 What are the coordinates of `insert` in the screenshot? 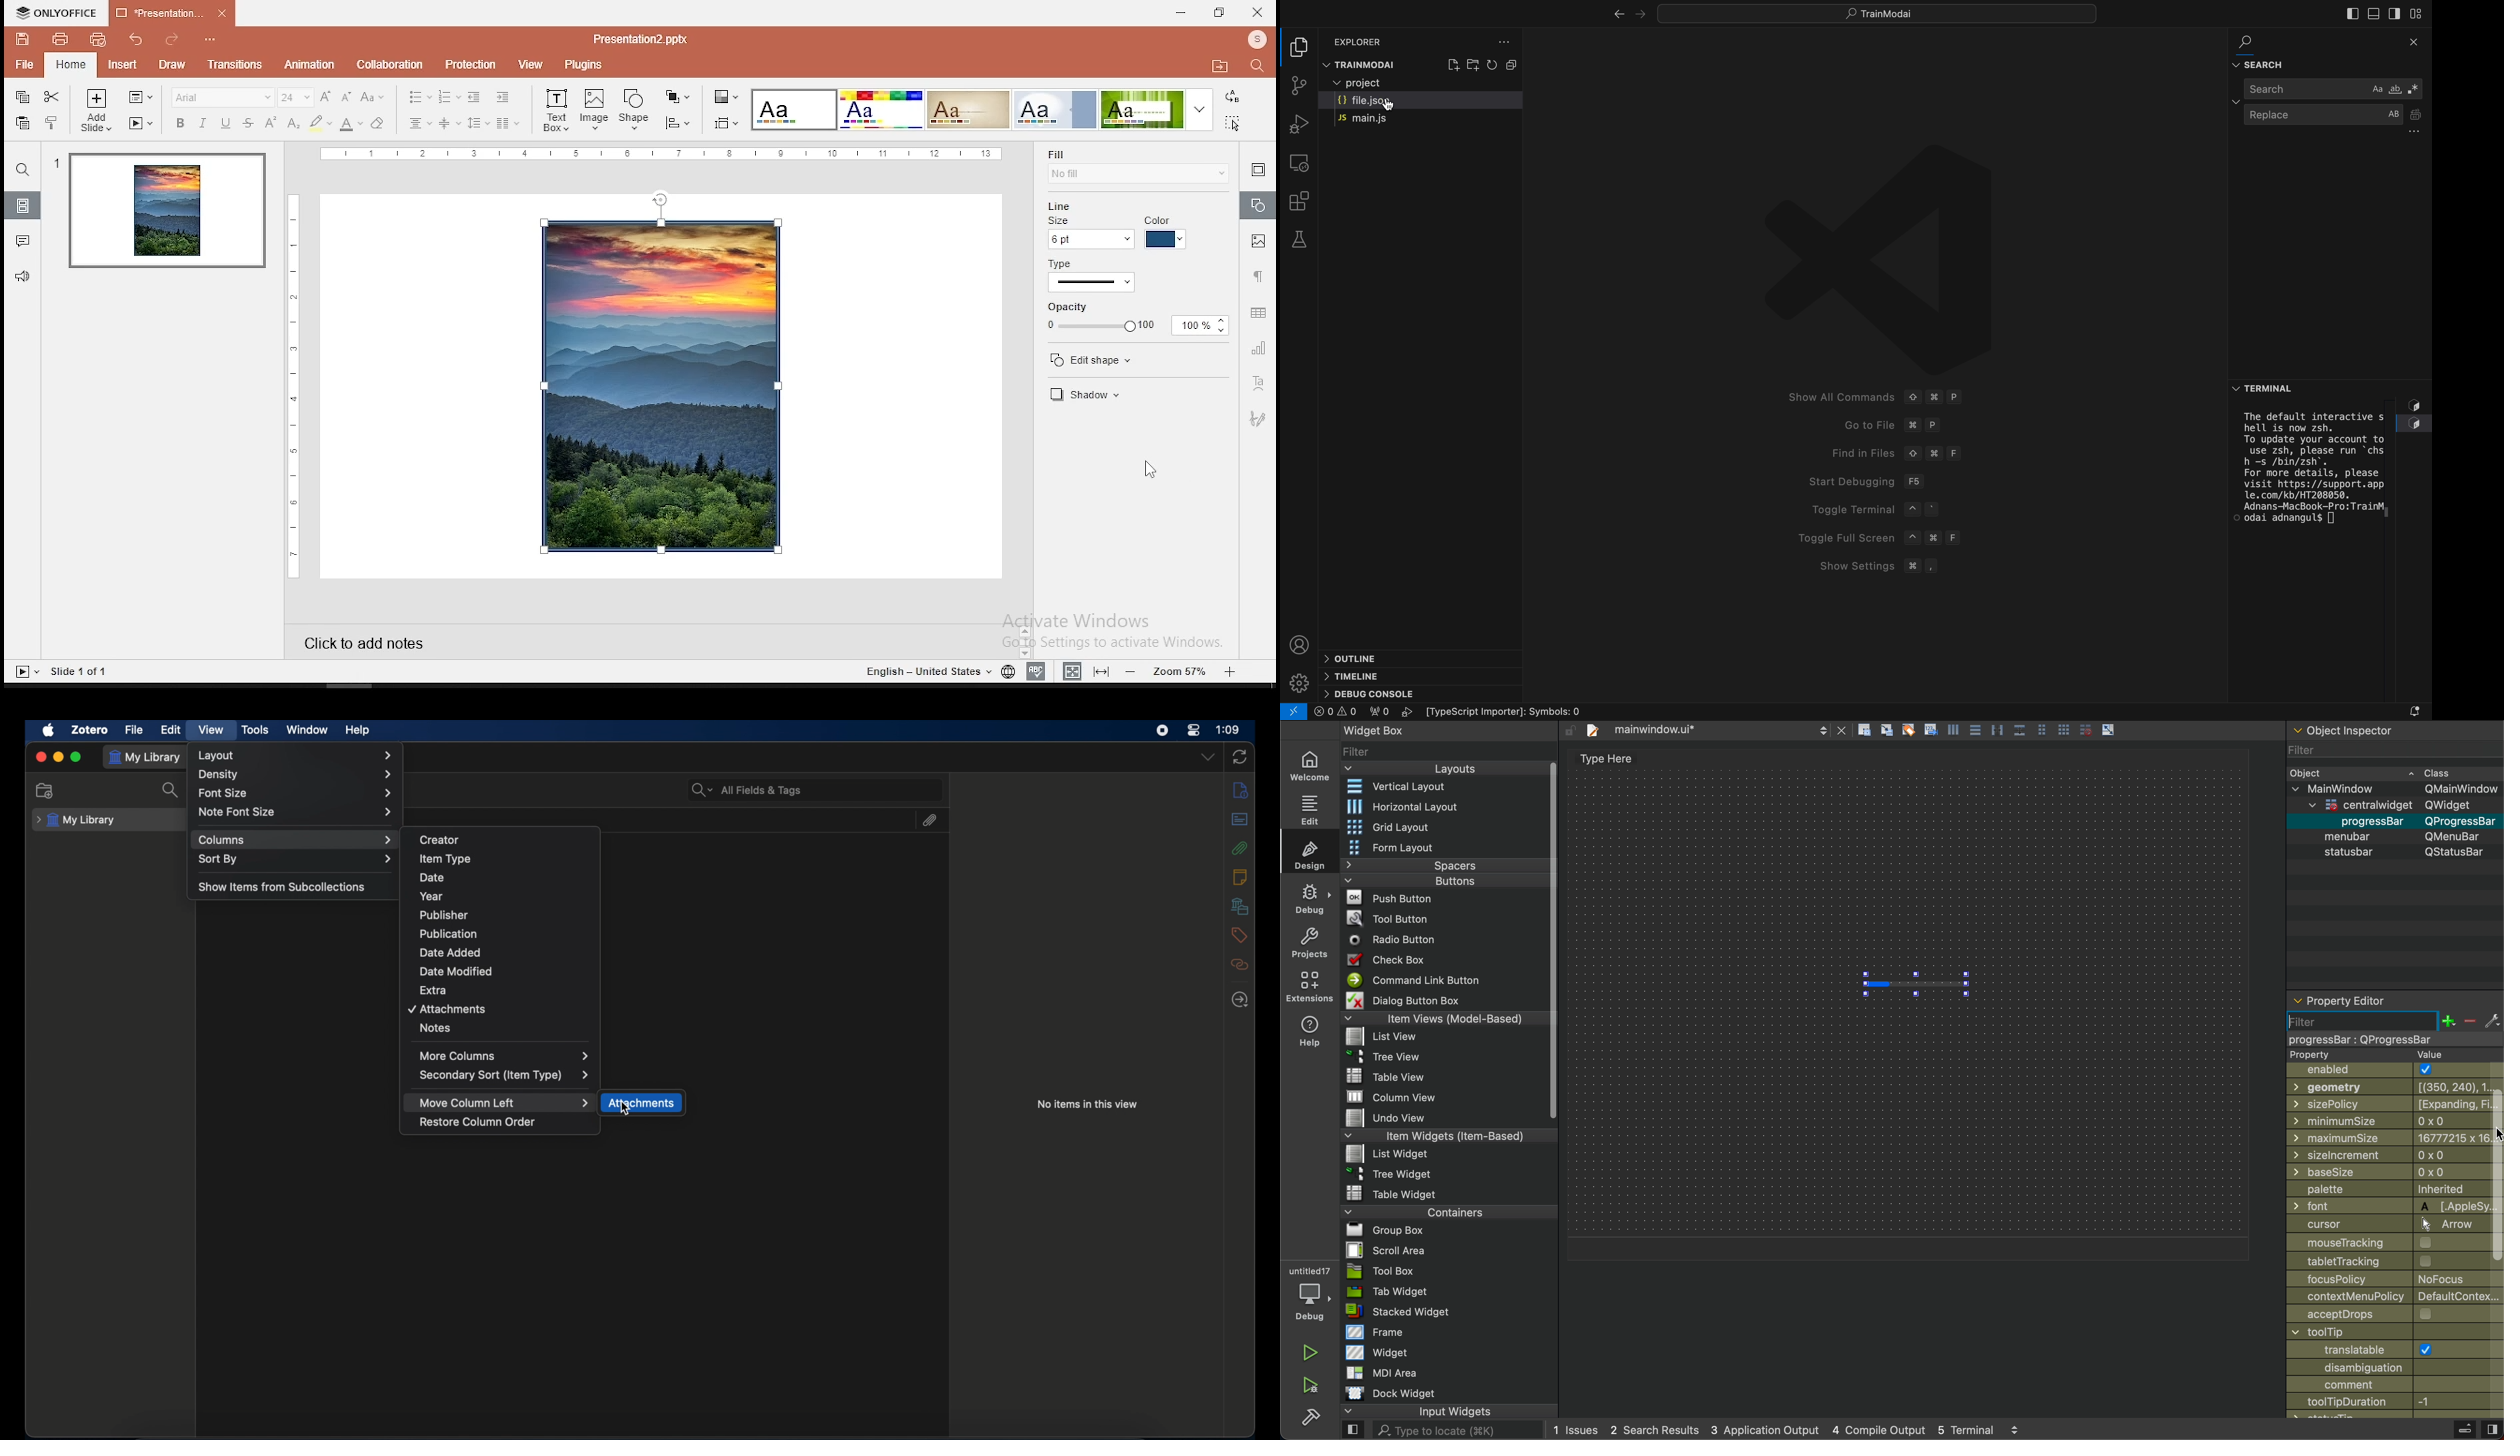 It's located at (119, 65).